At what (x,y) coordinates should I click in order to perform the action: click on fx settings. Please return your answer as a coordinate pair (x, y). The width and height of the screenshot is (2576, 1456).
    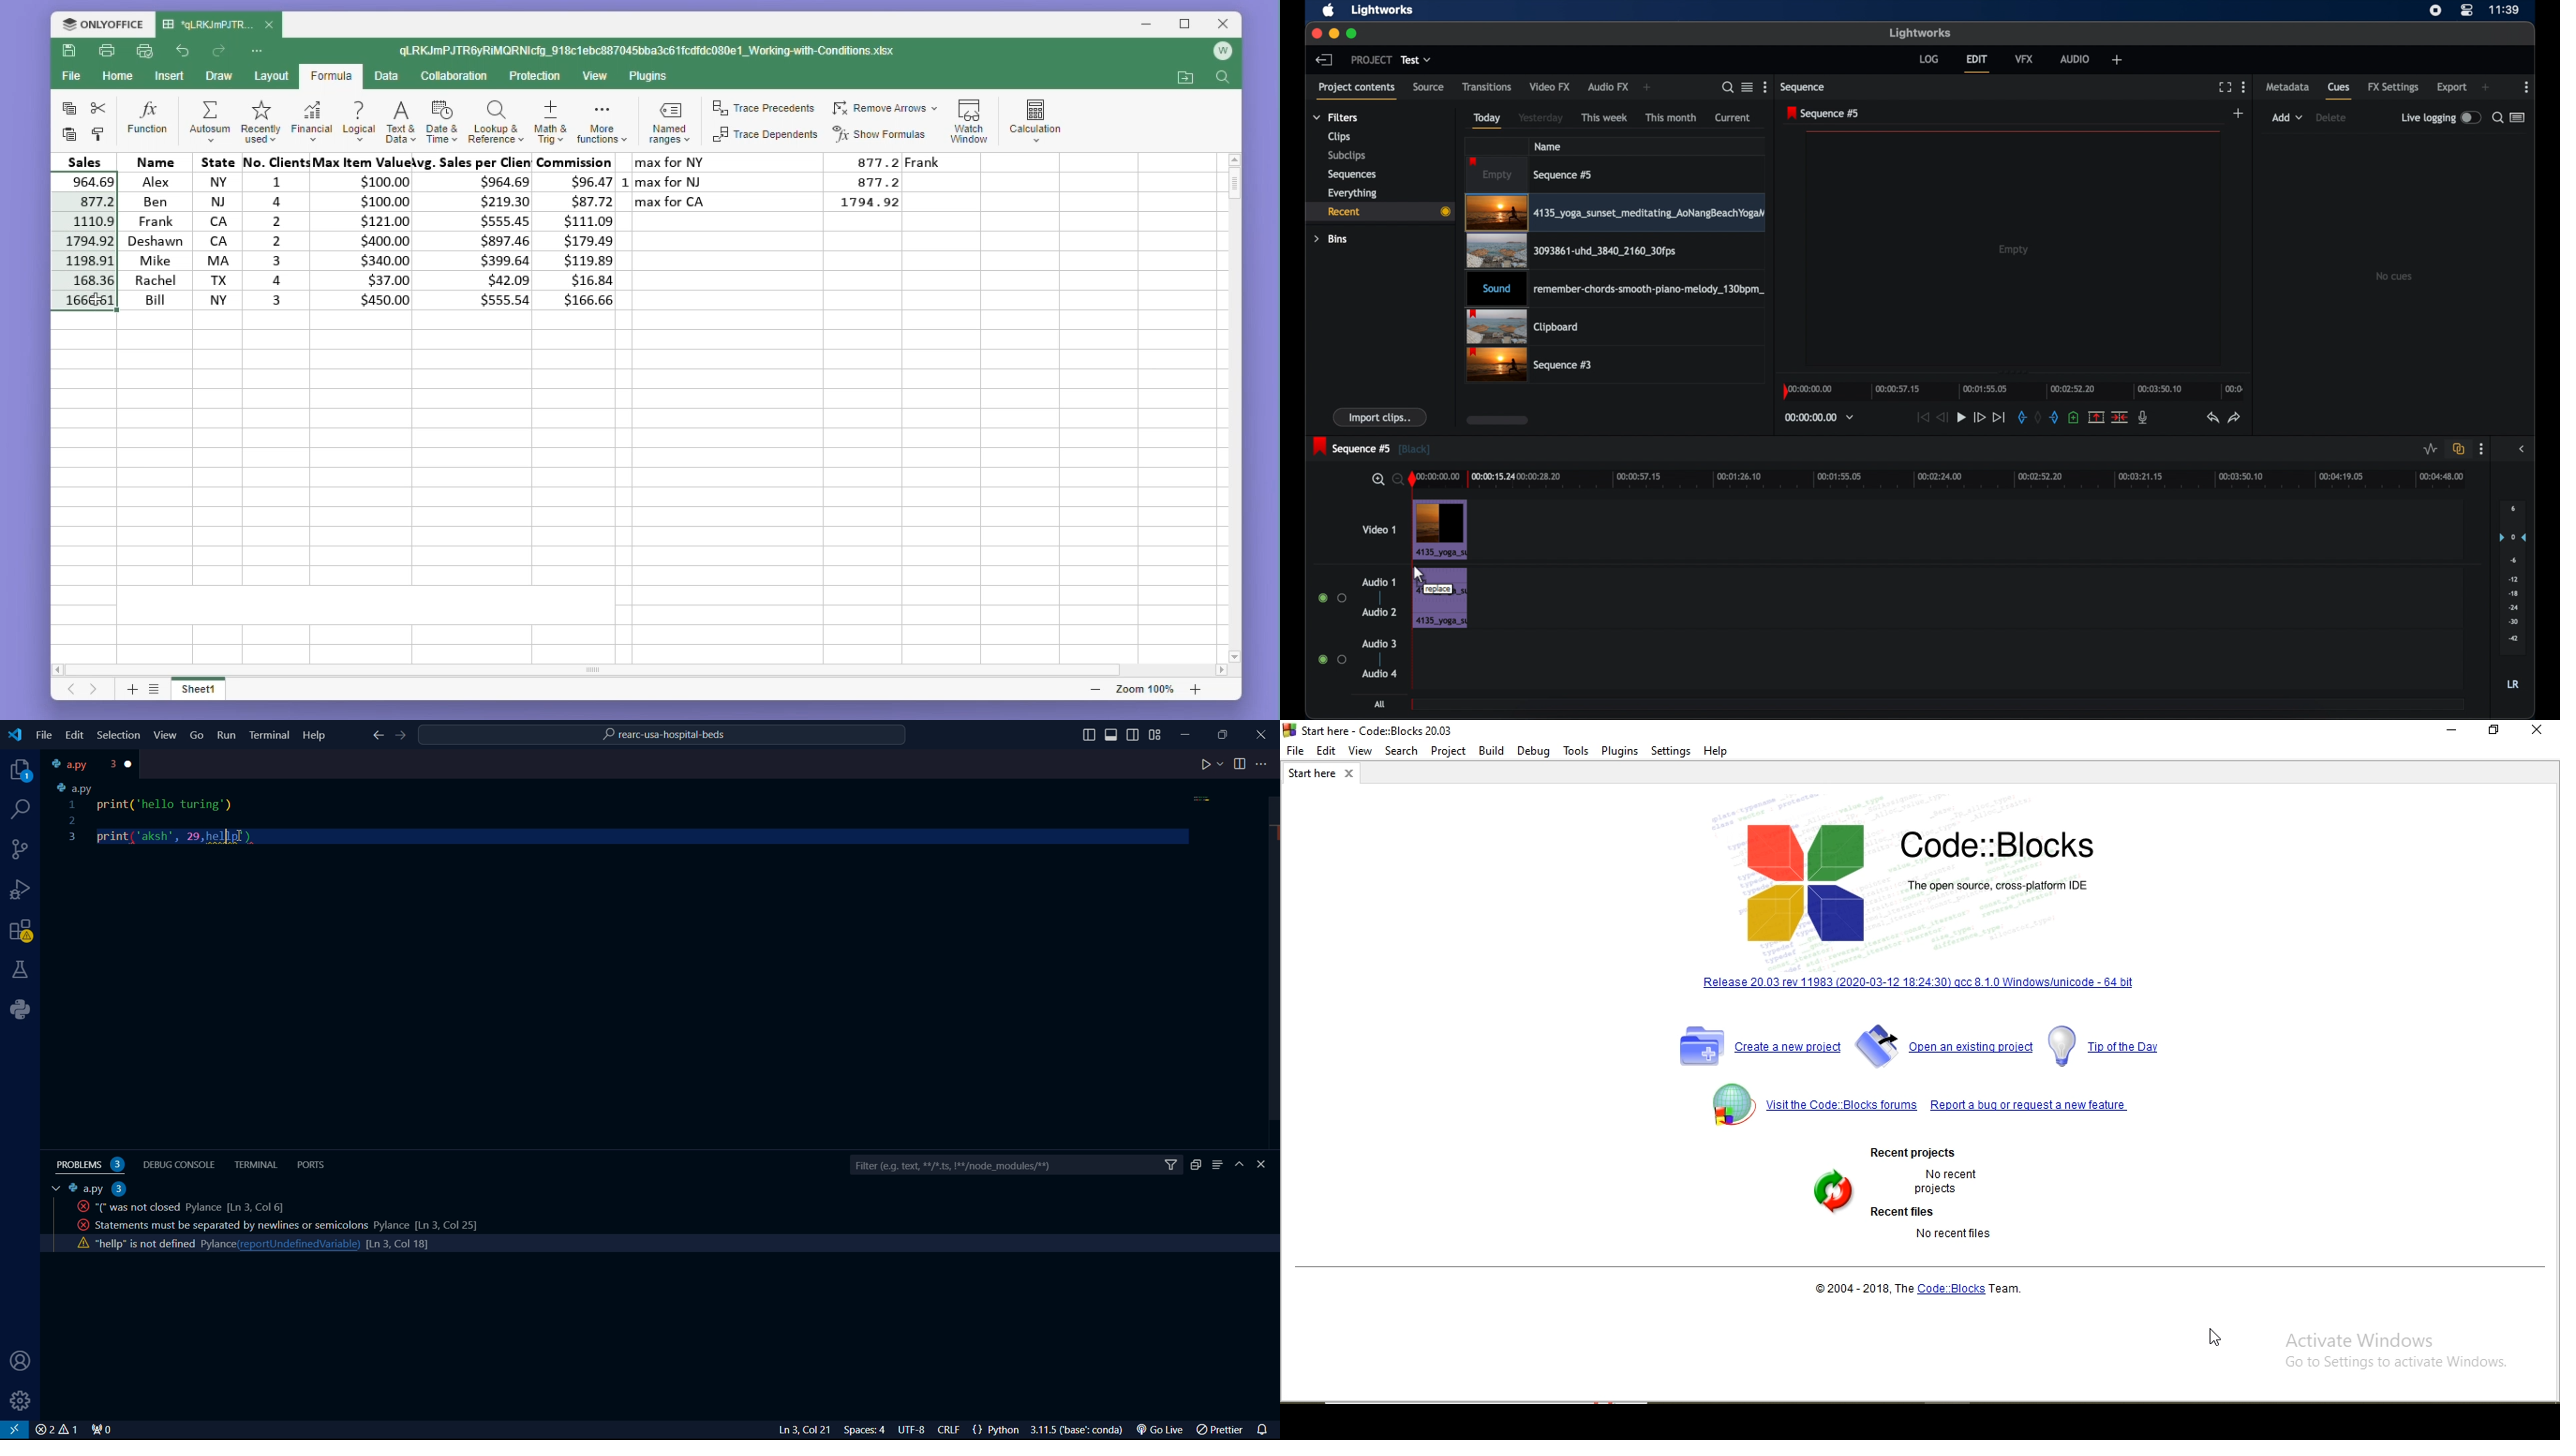
    Looking at the image, I should click on (2395, 87).